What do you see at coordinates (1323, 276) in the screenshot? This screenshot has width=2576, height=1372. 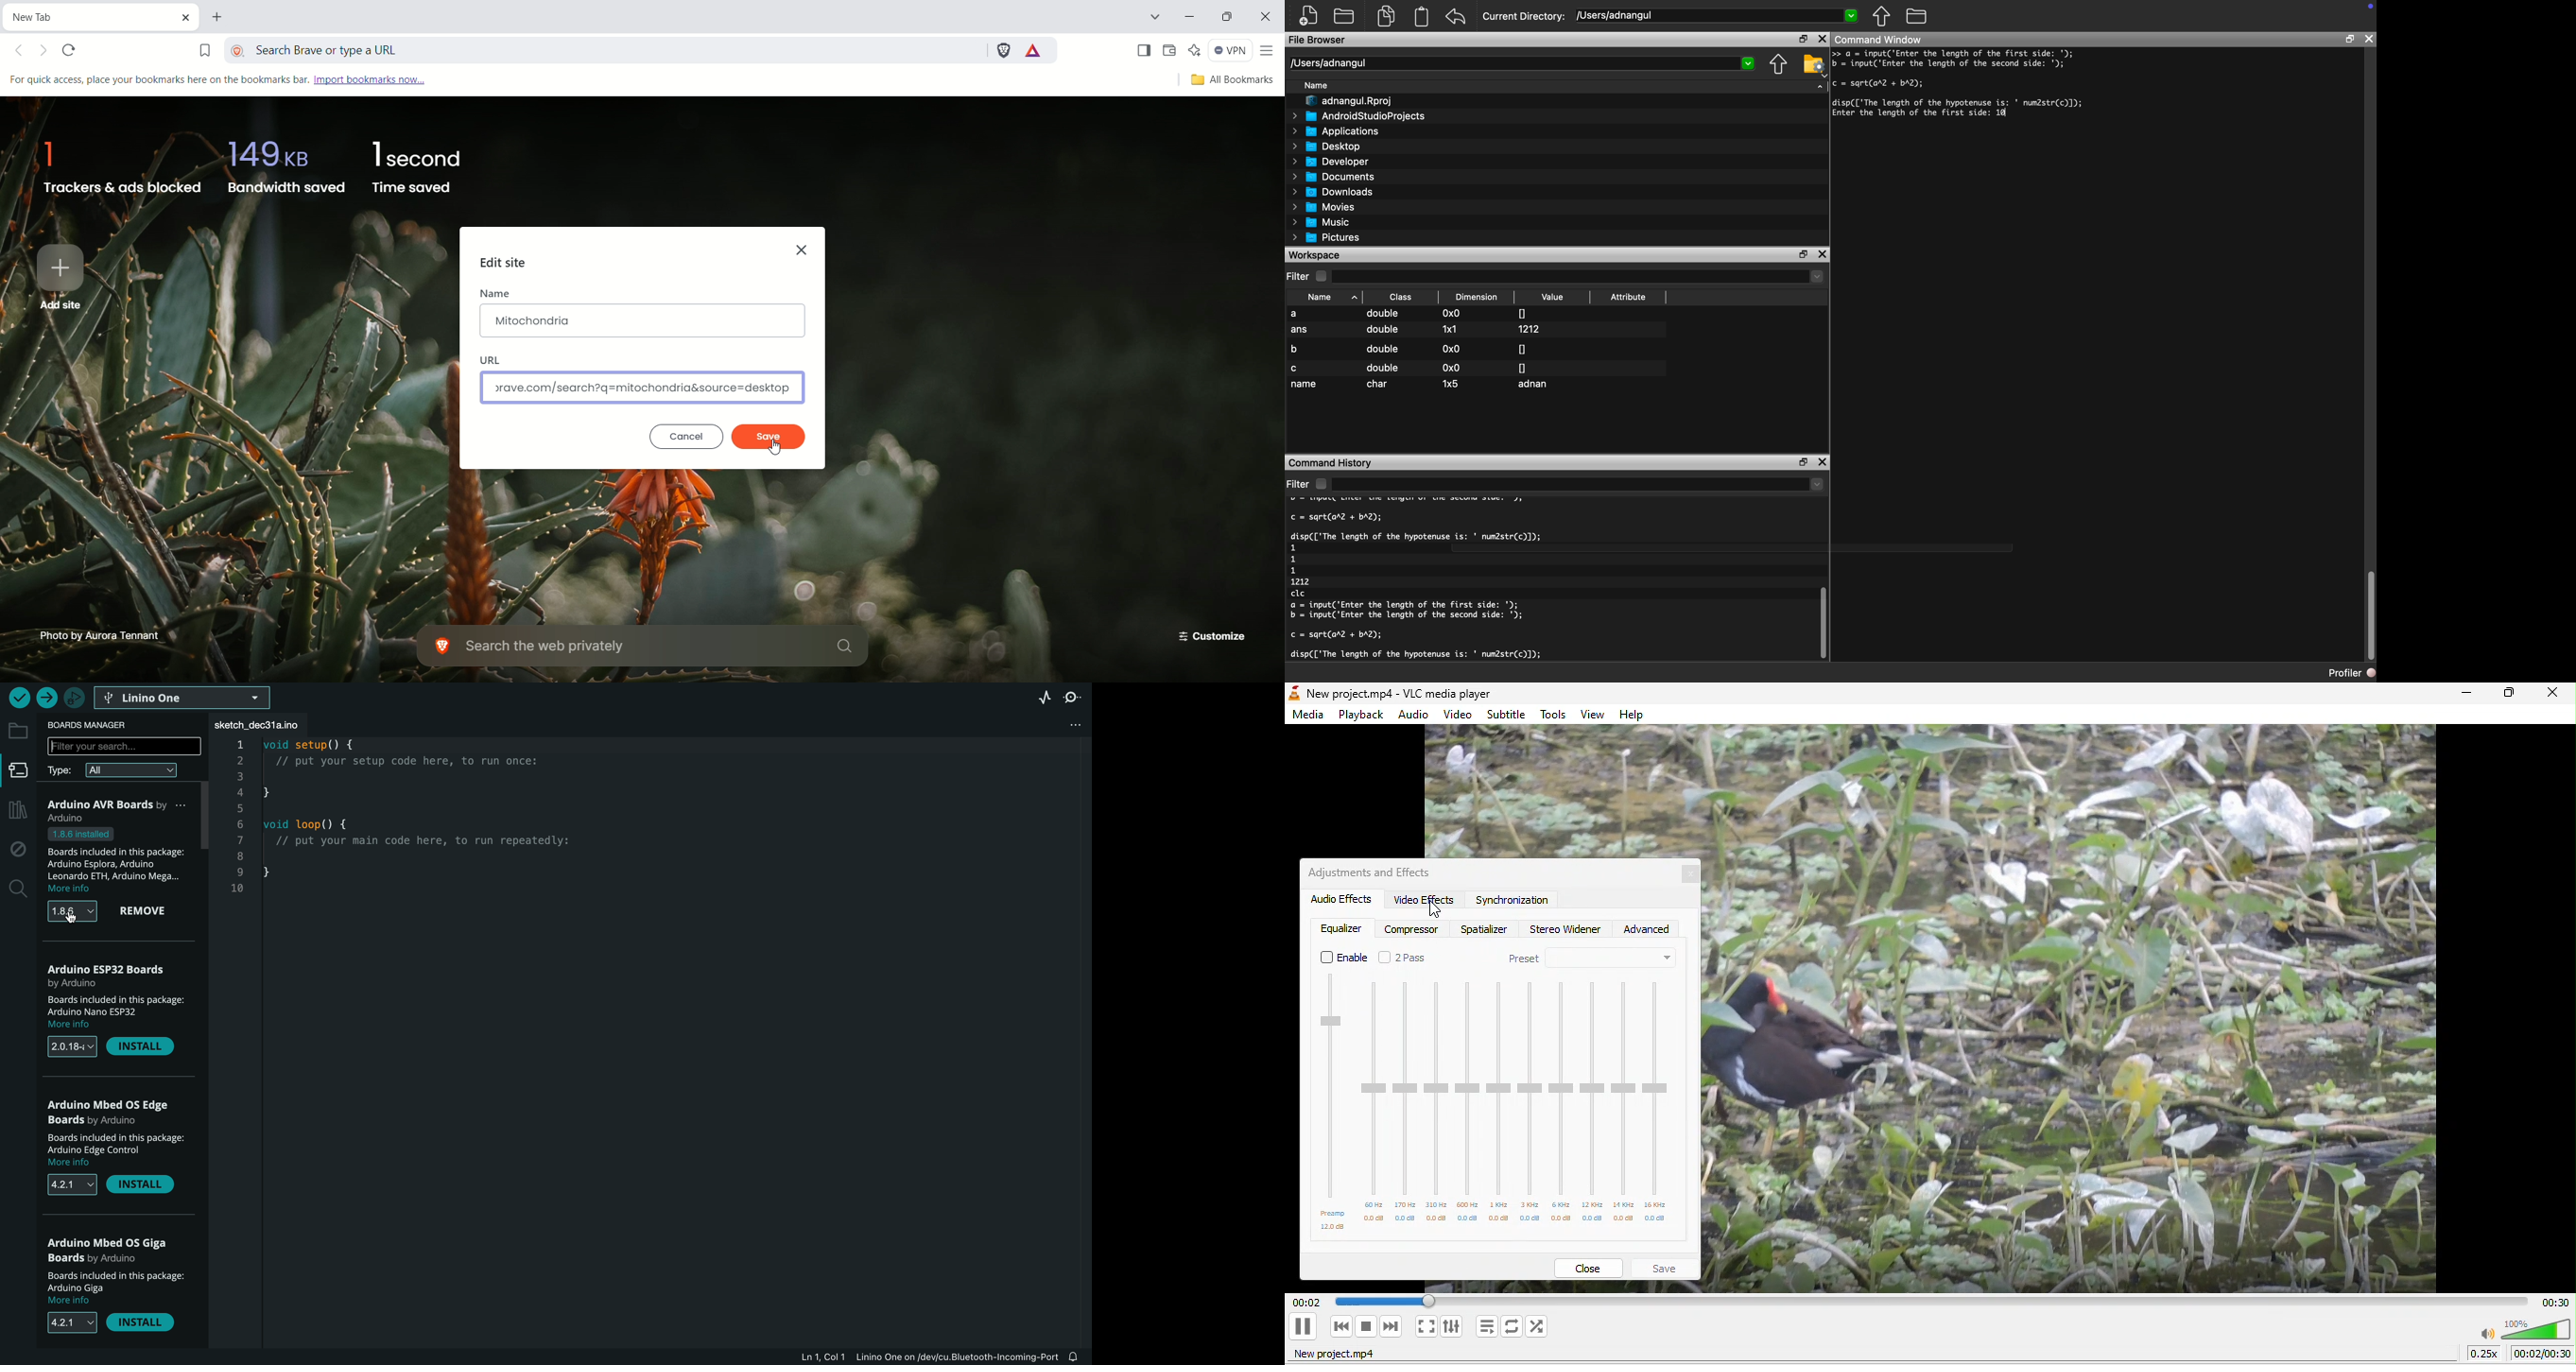 I see `checkbox` at bounding box center [1323, 276].